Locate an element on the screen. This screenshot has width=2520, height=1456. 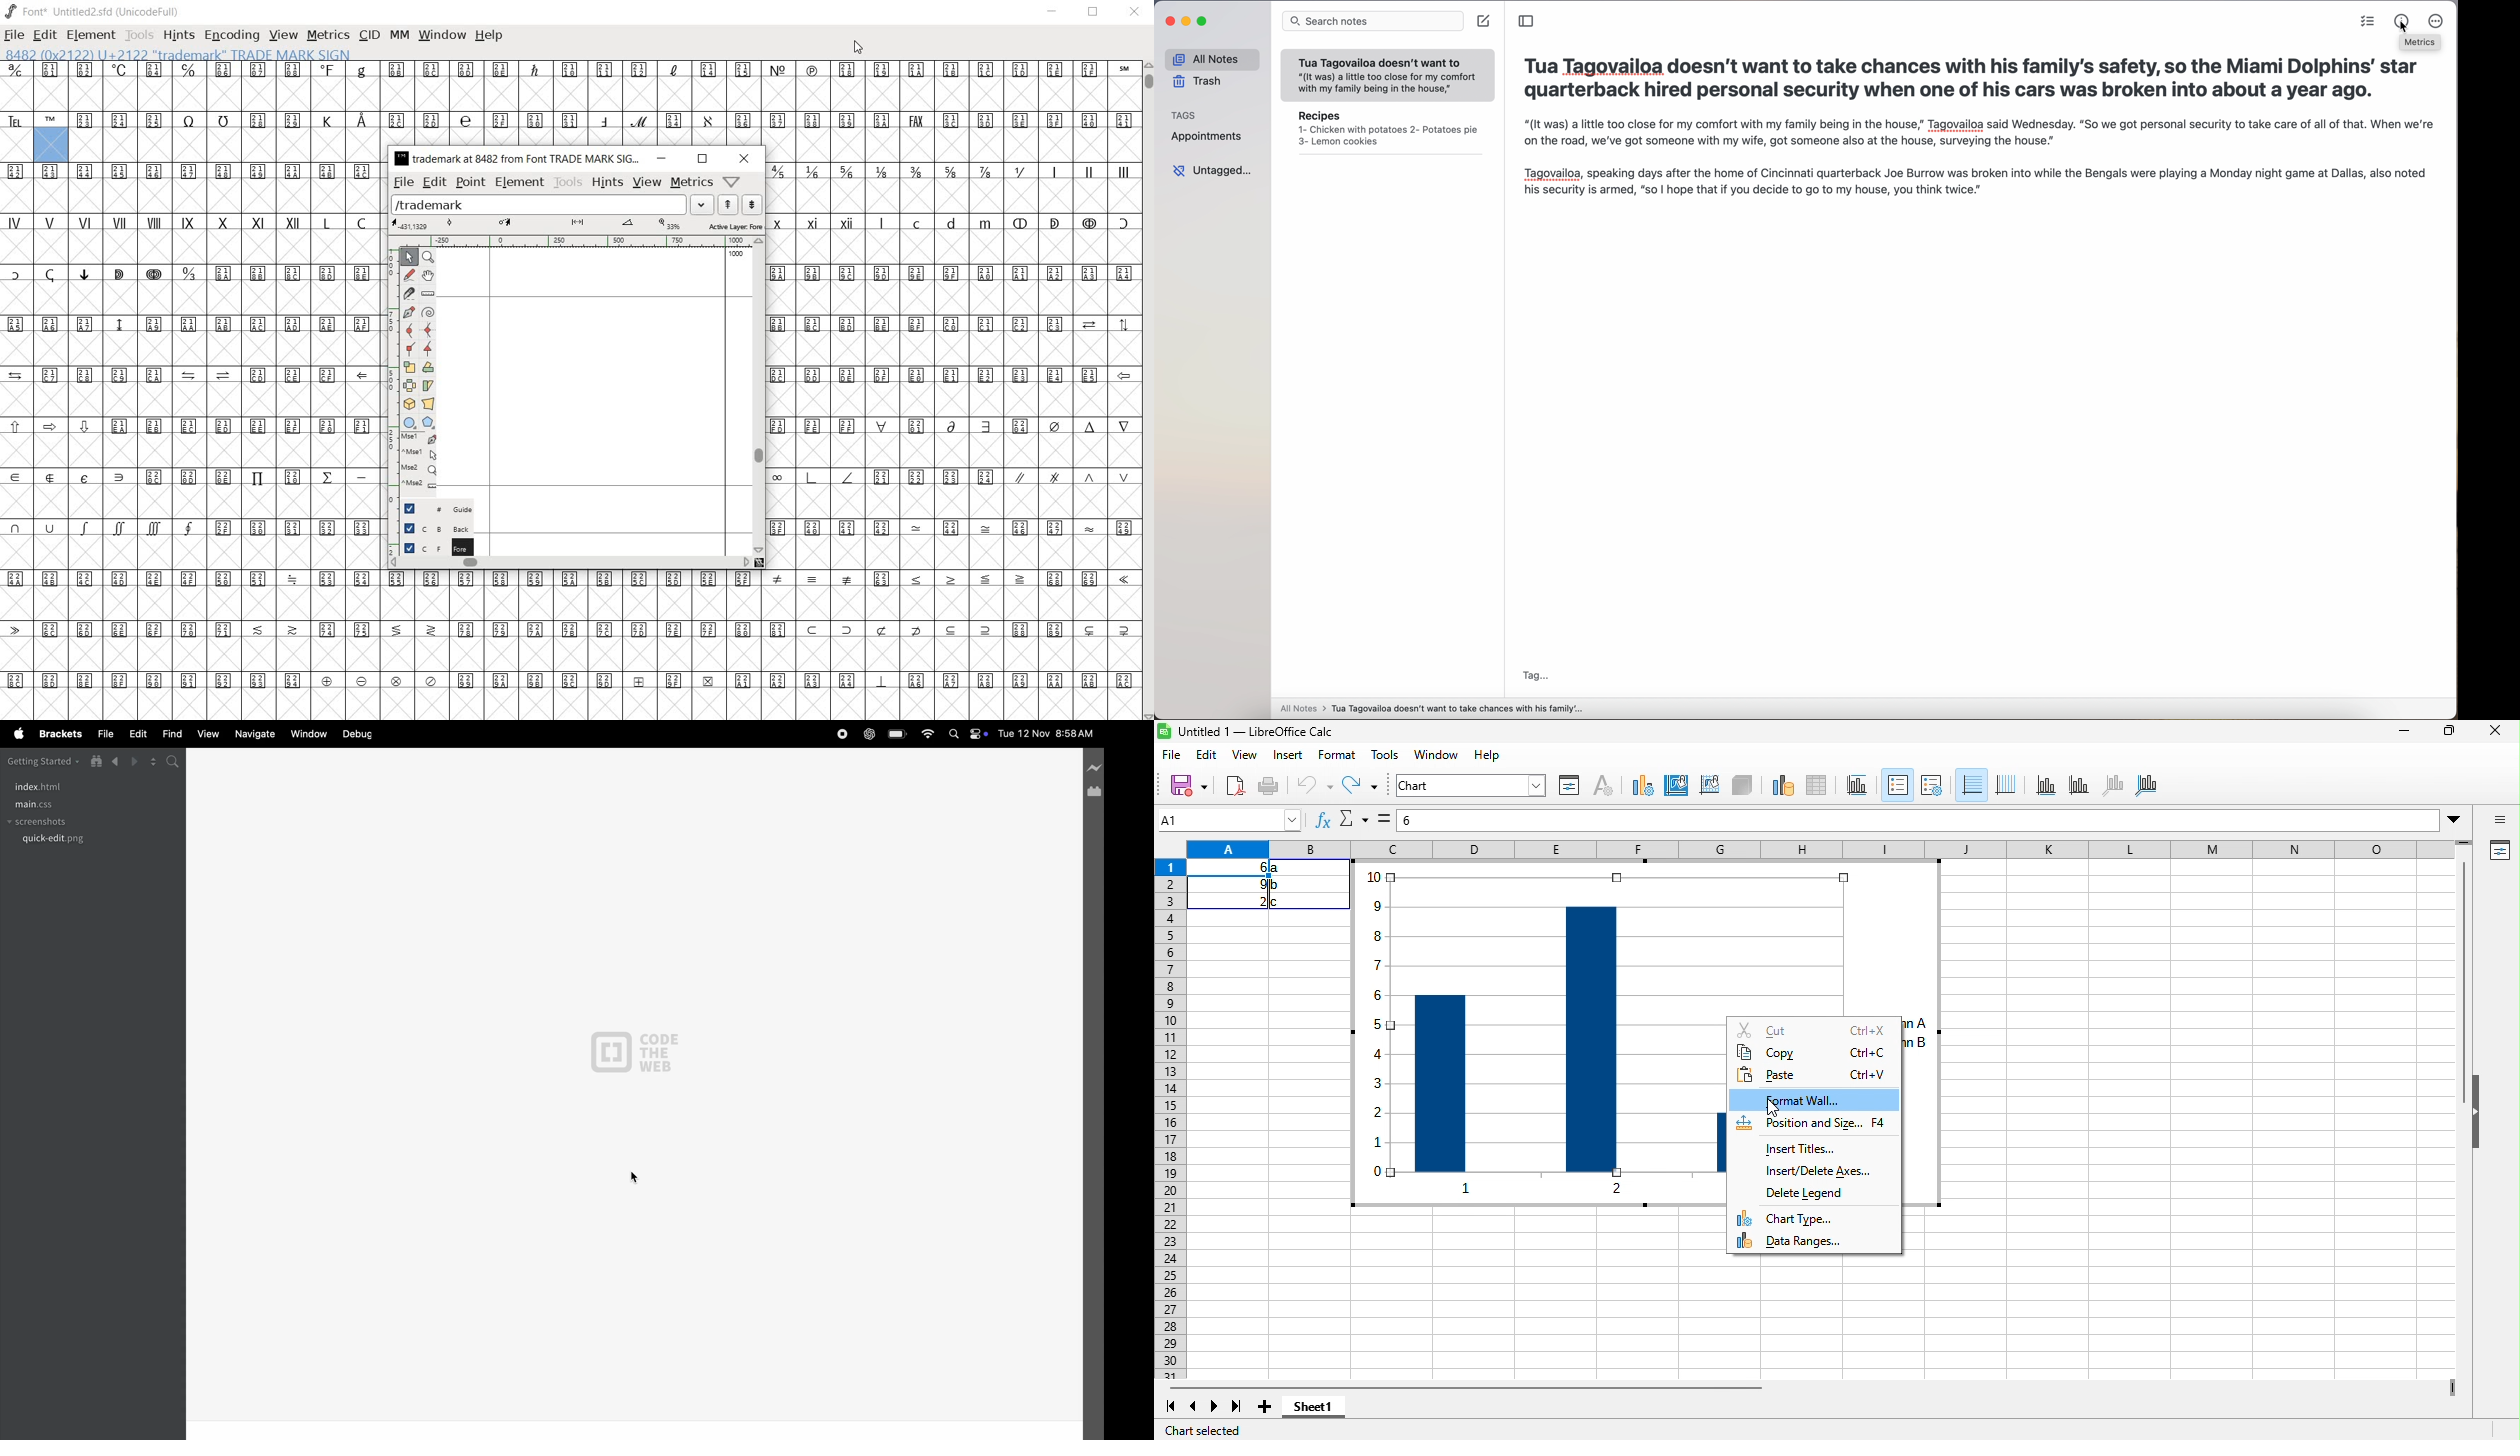
line preview is located at coordinates (1092, 766).